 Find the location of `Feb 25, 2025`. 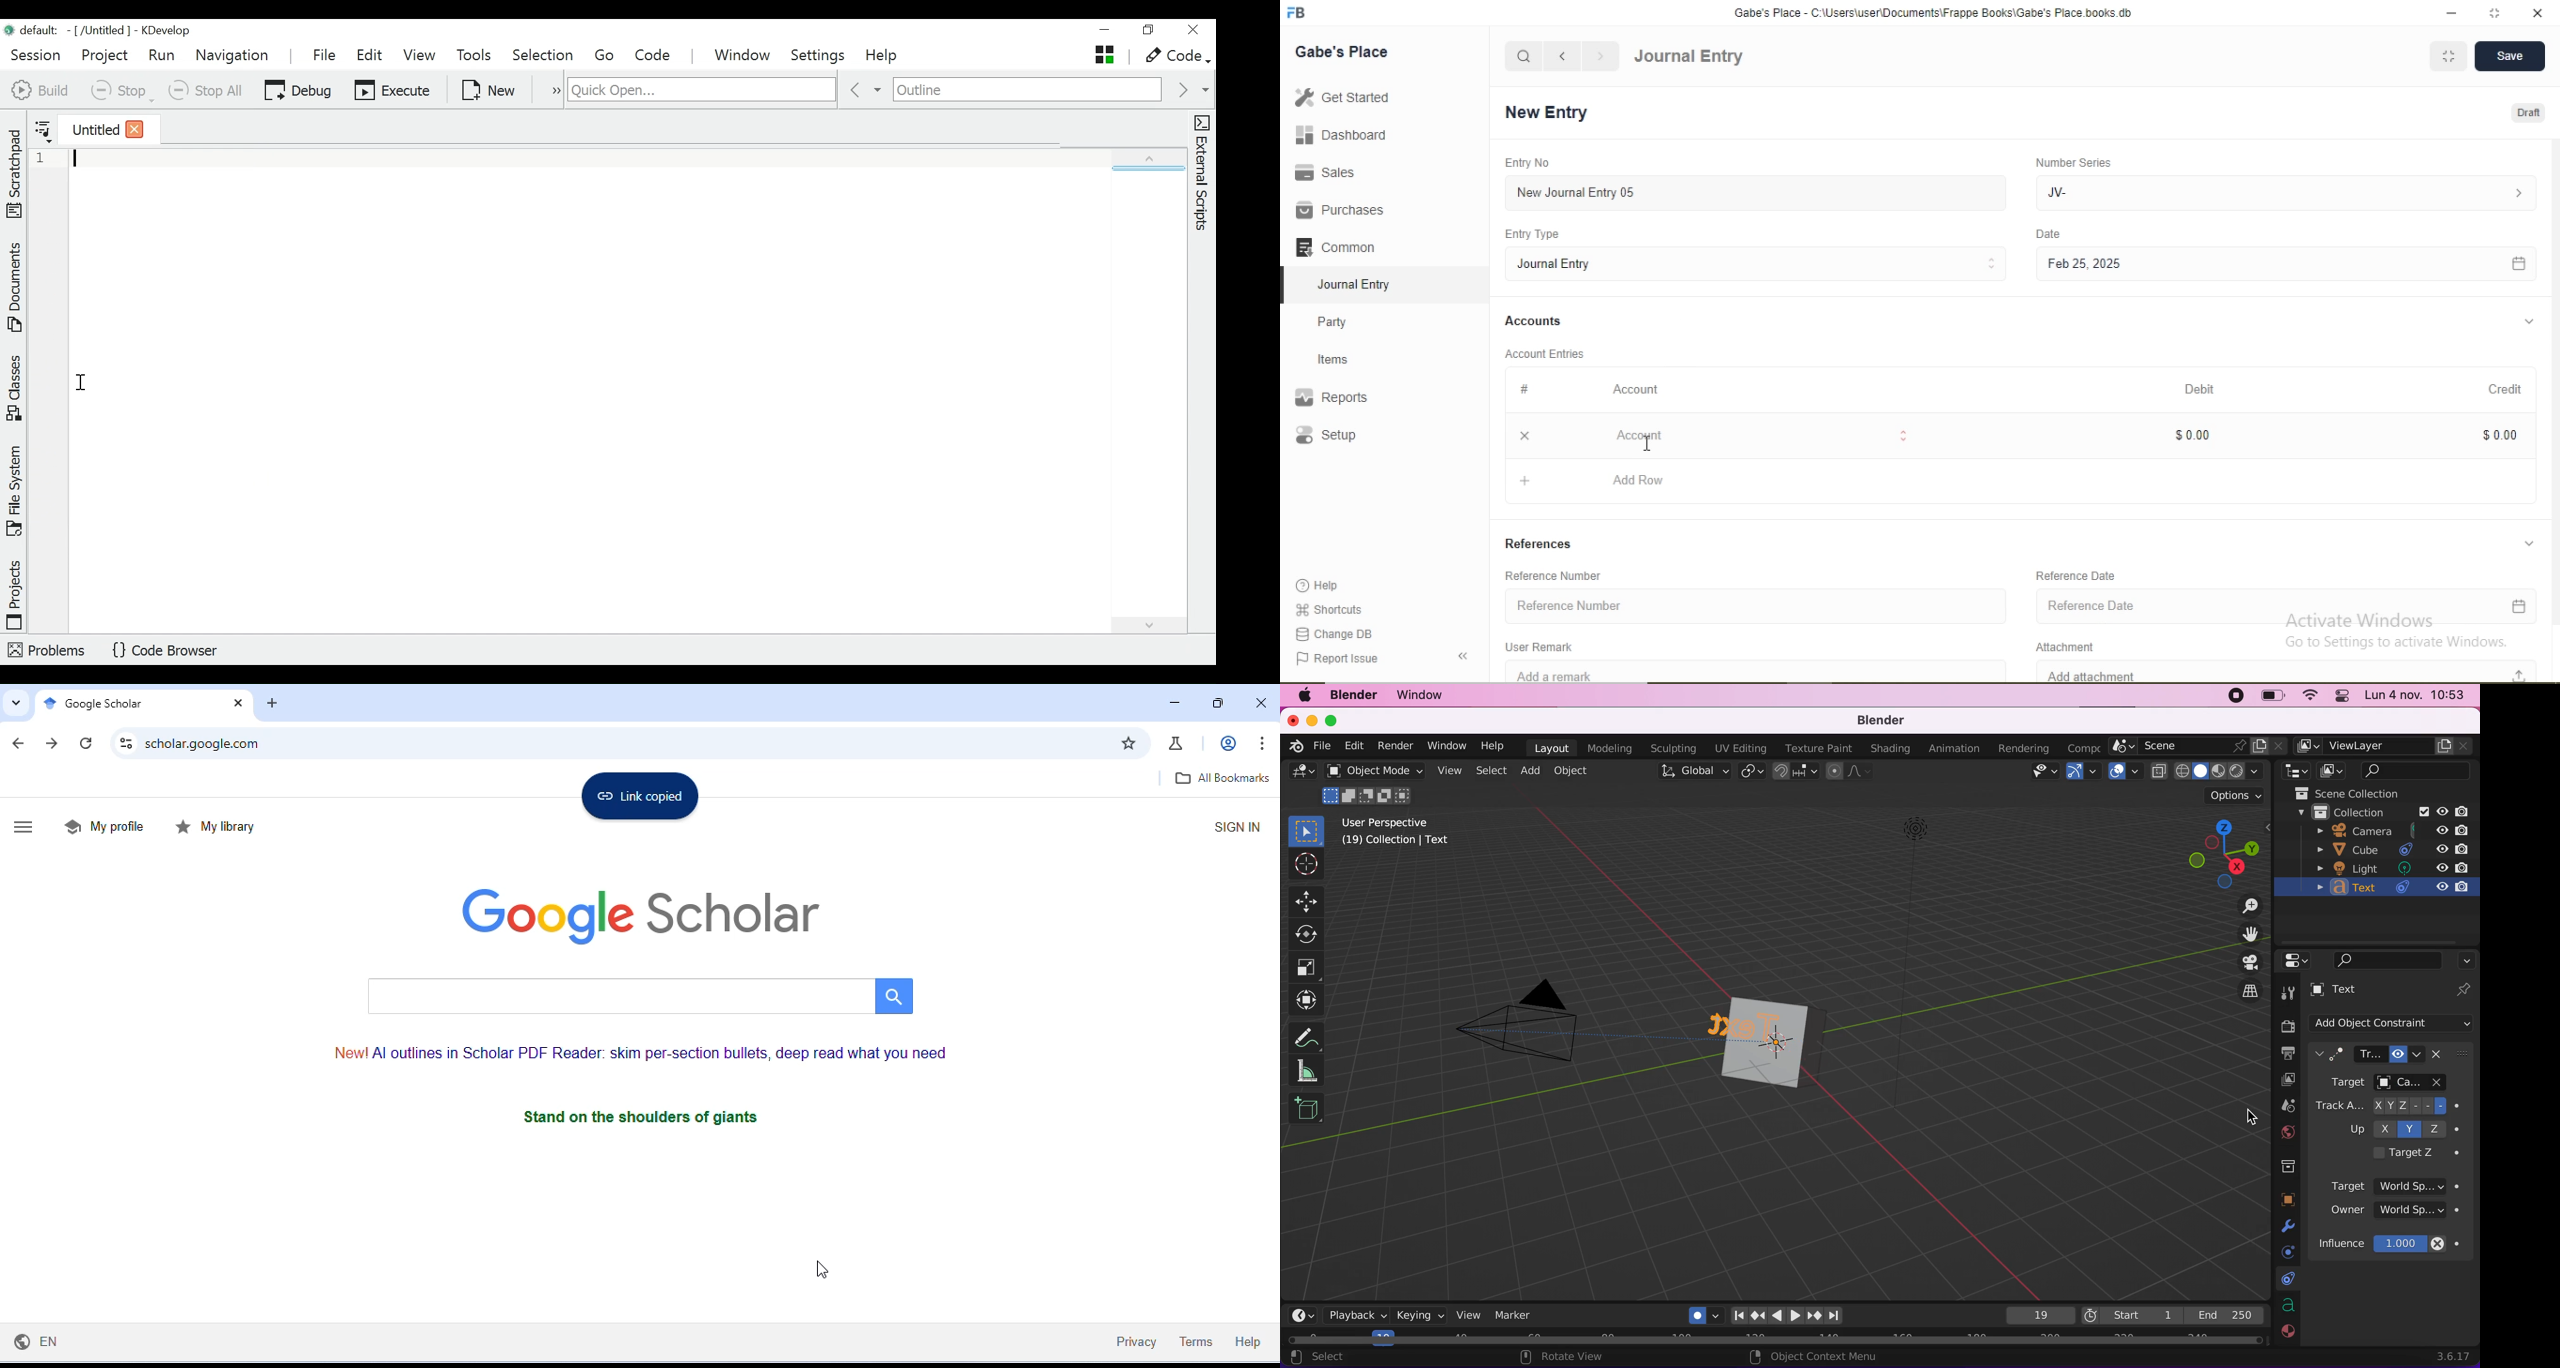

Feb 25, 2025 is located at coordinates (2285, 265).